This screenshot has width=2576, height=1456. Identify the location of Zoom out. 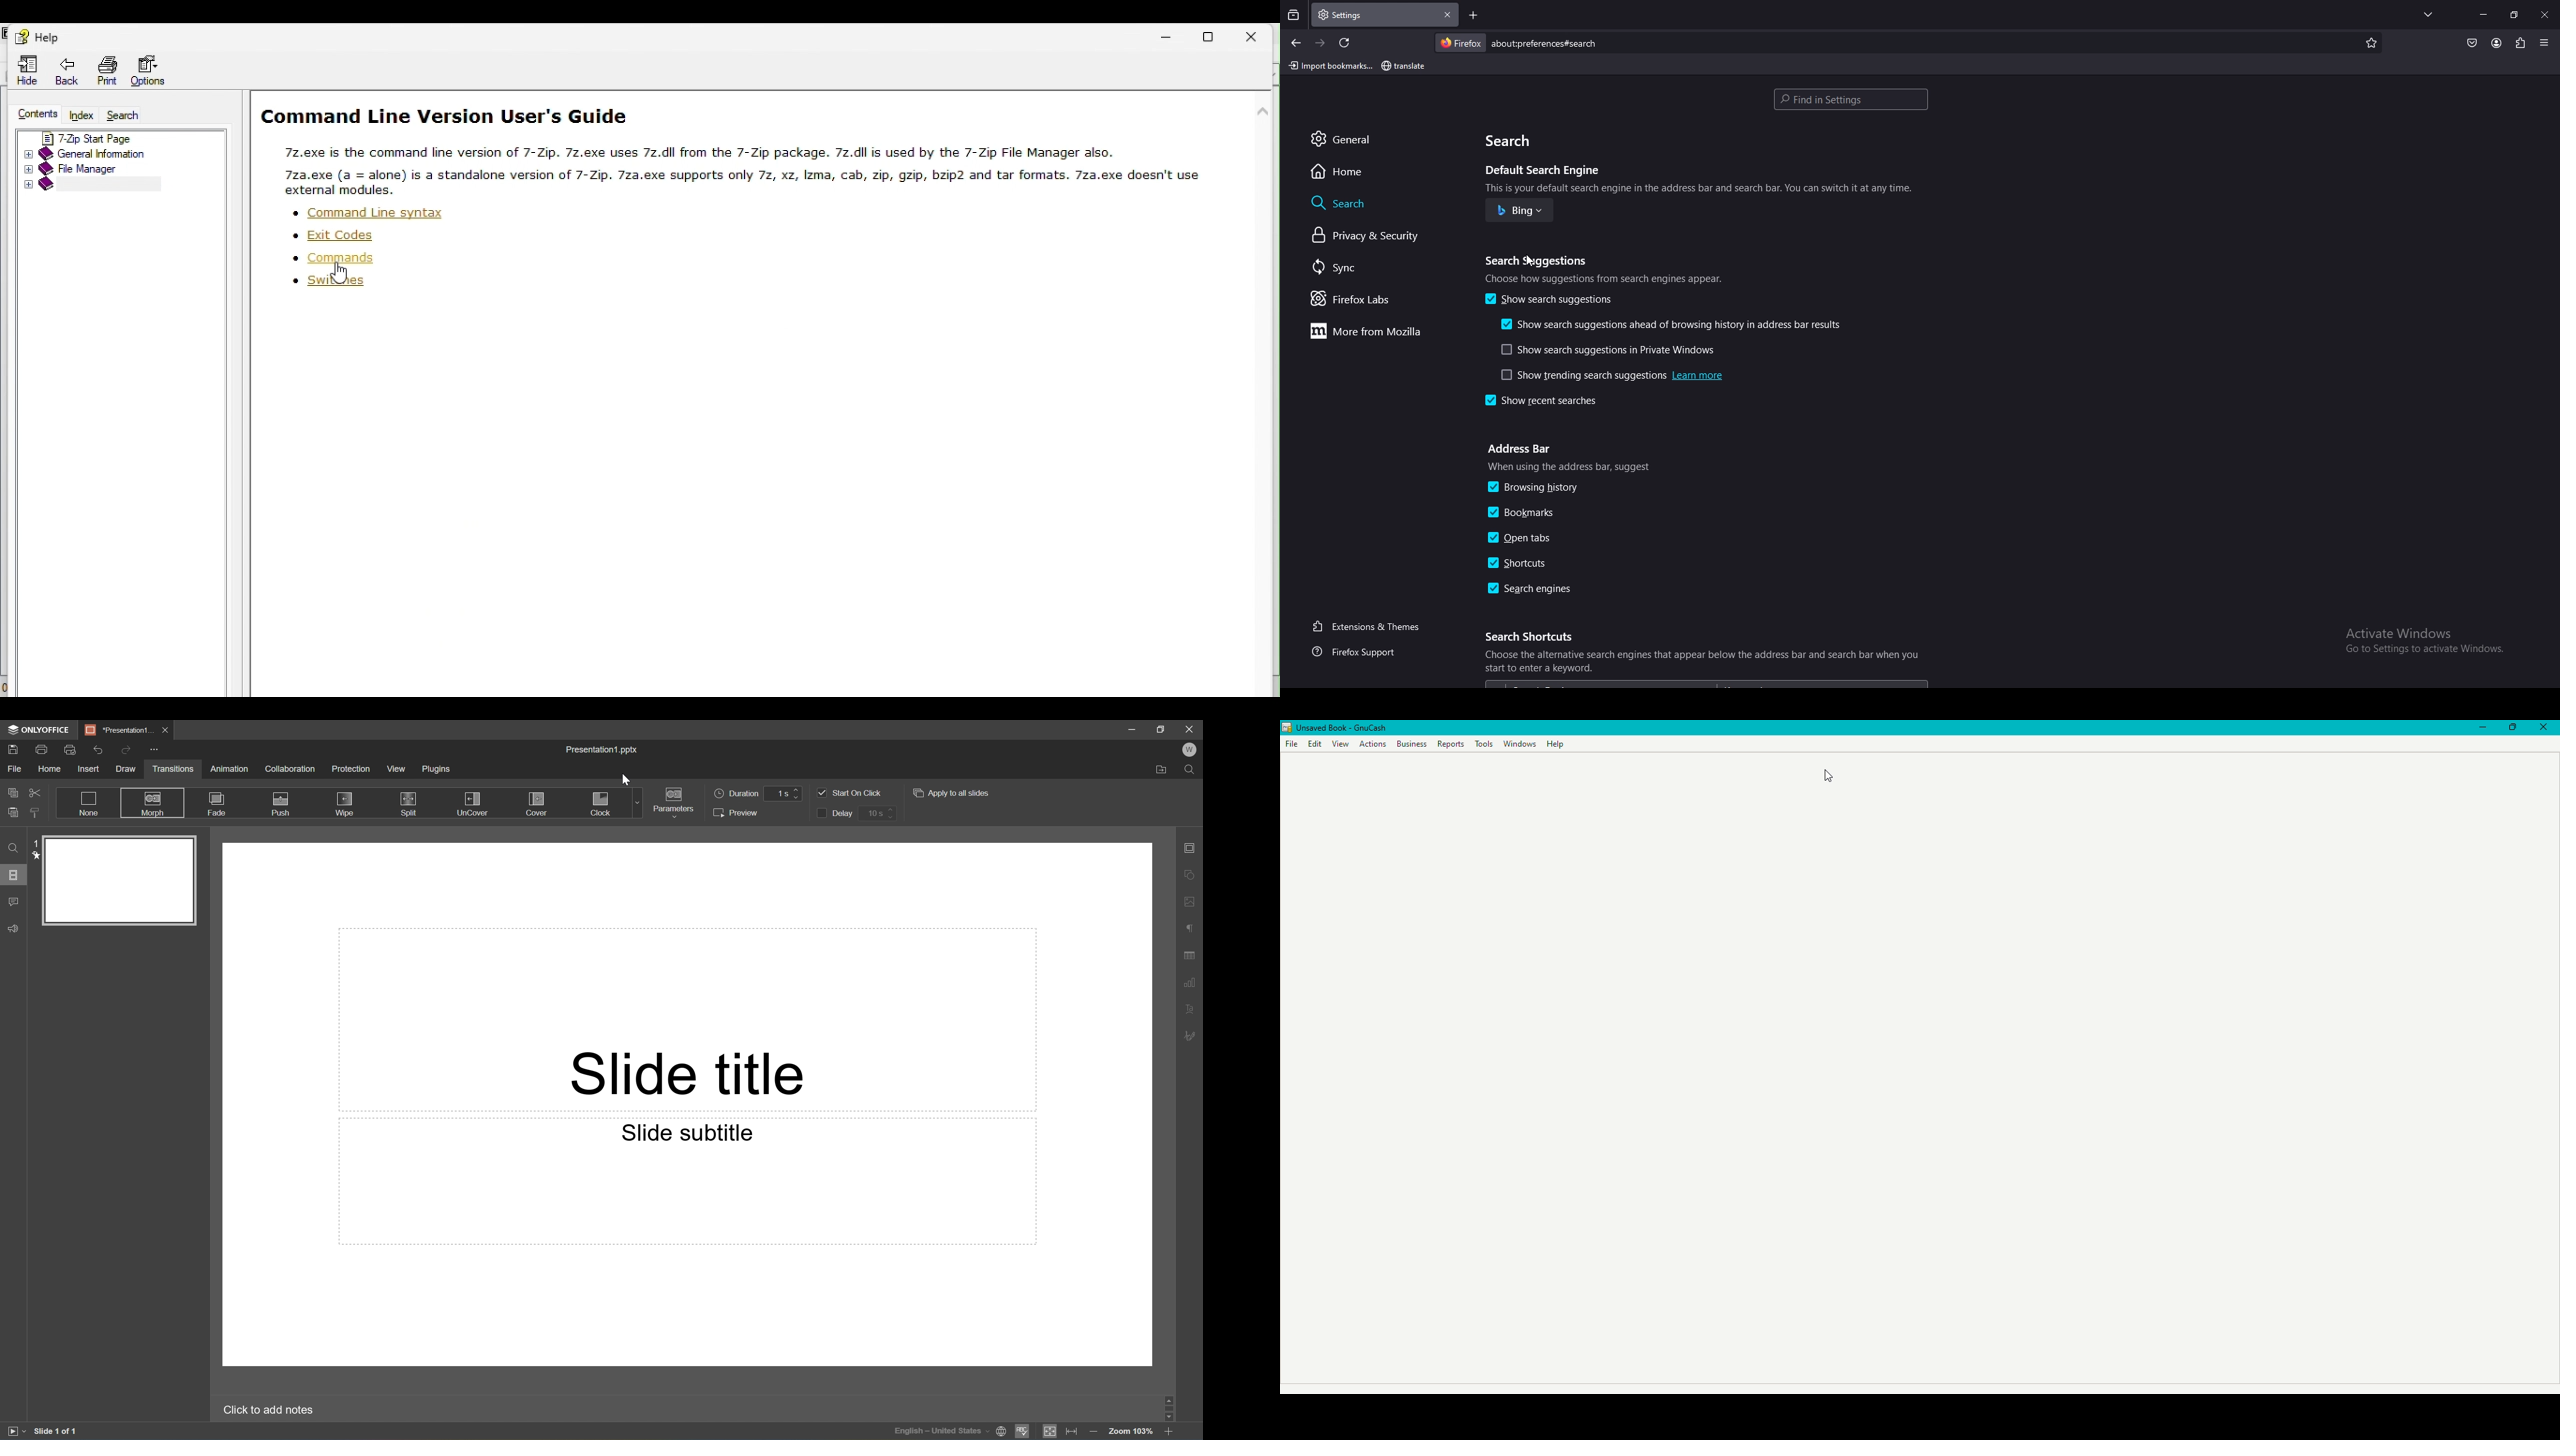
(1098, 1435).